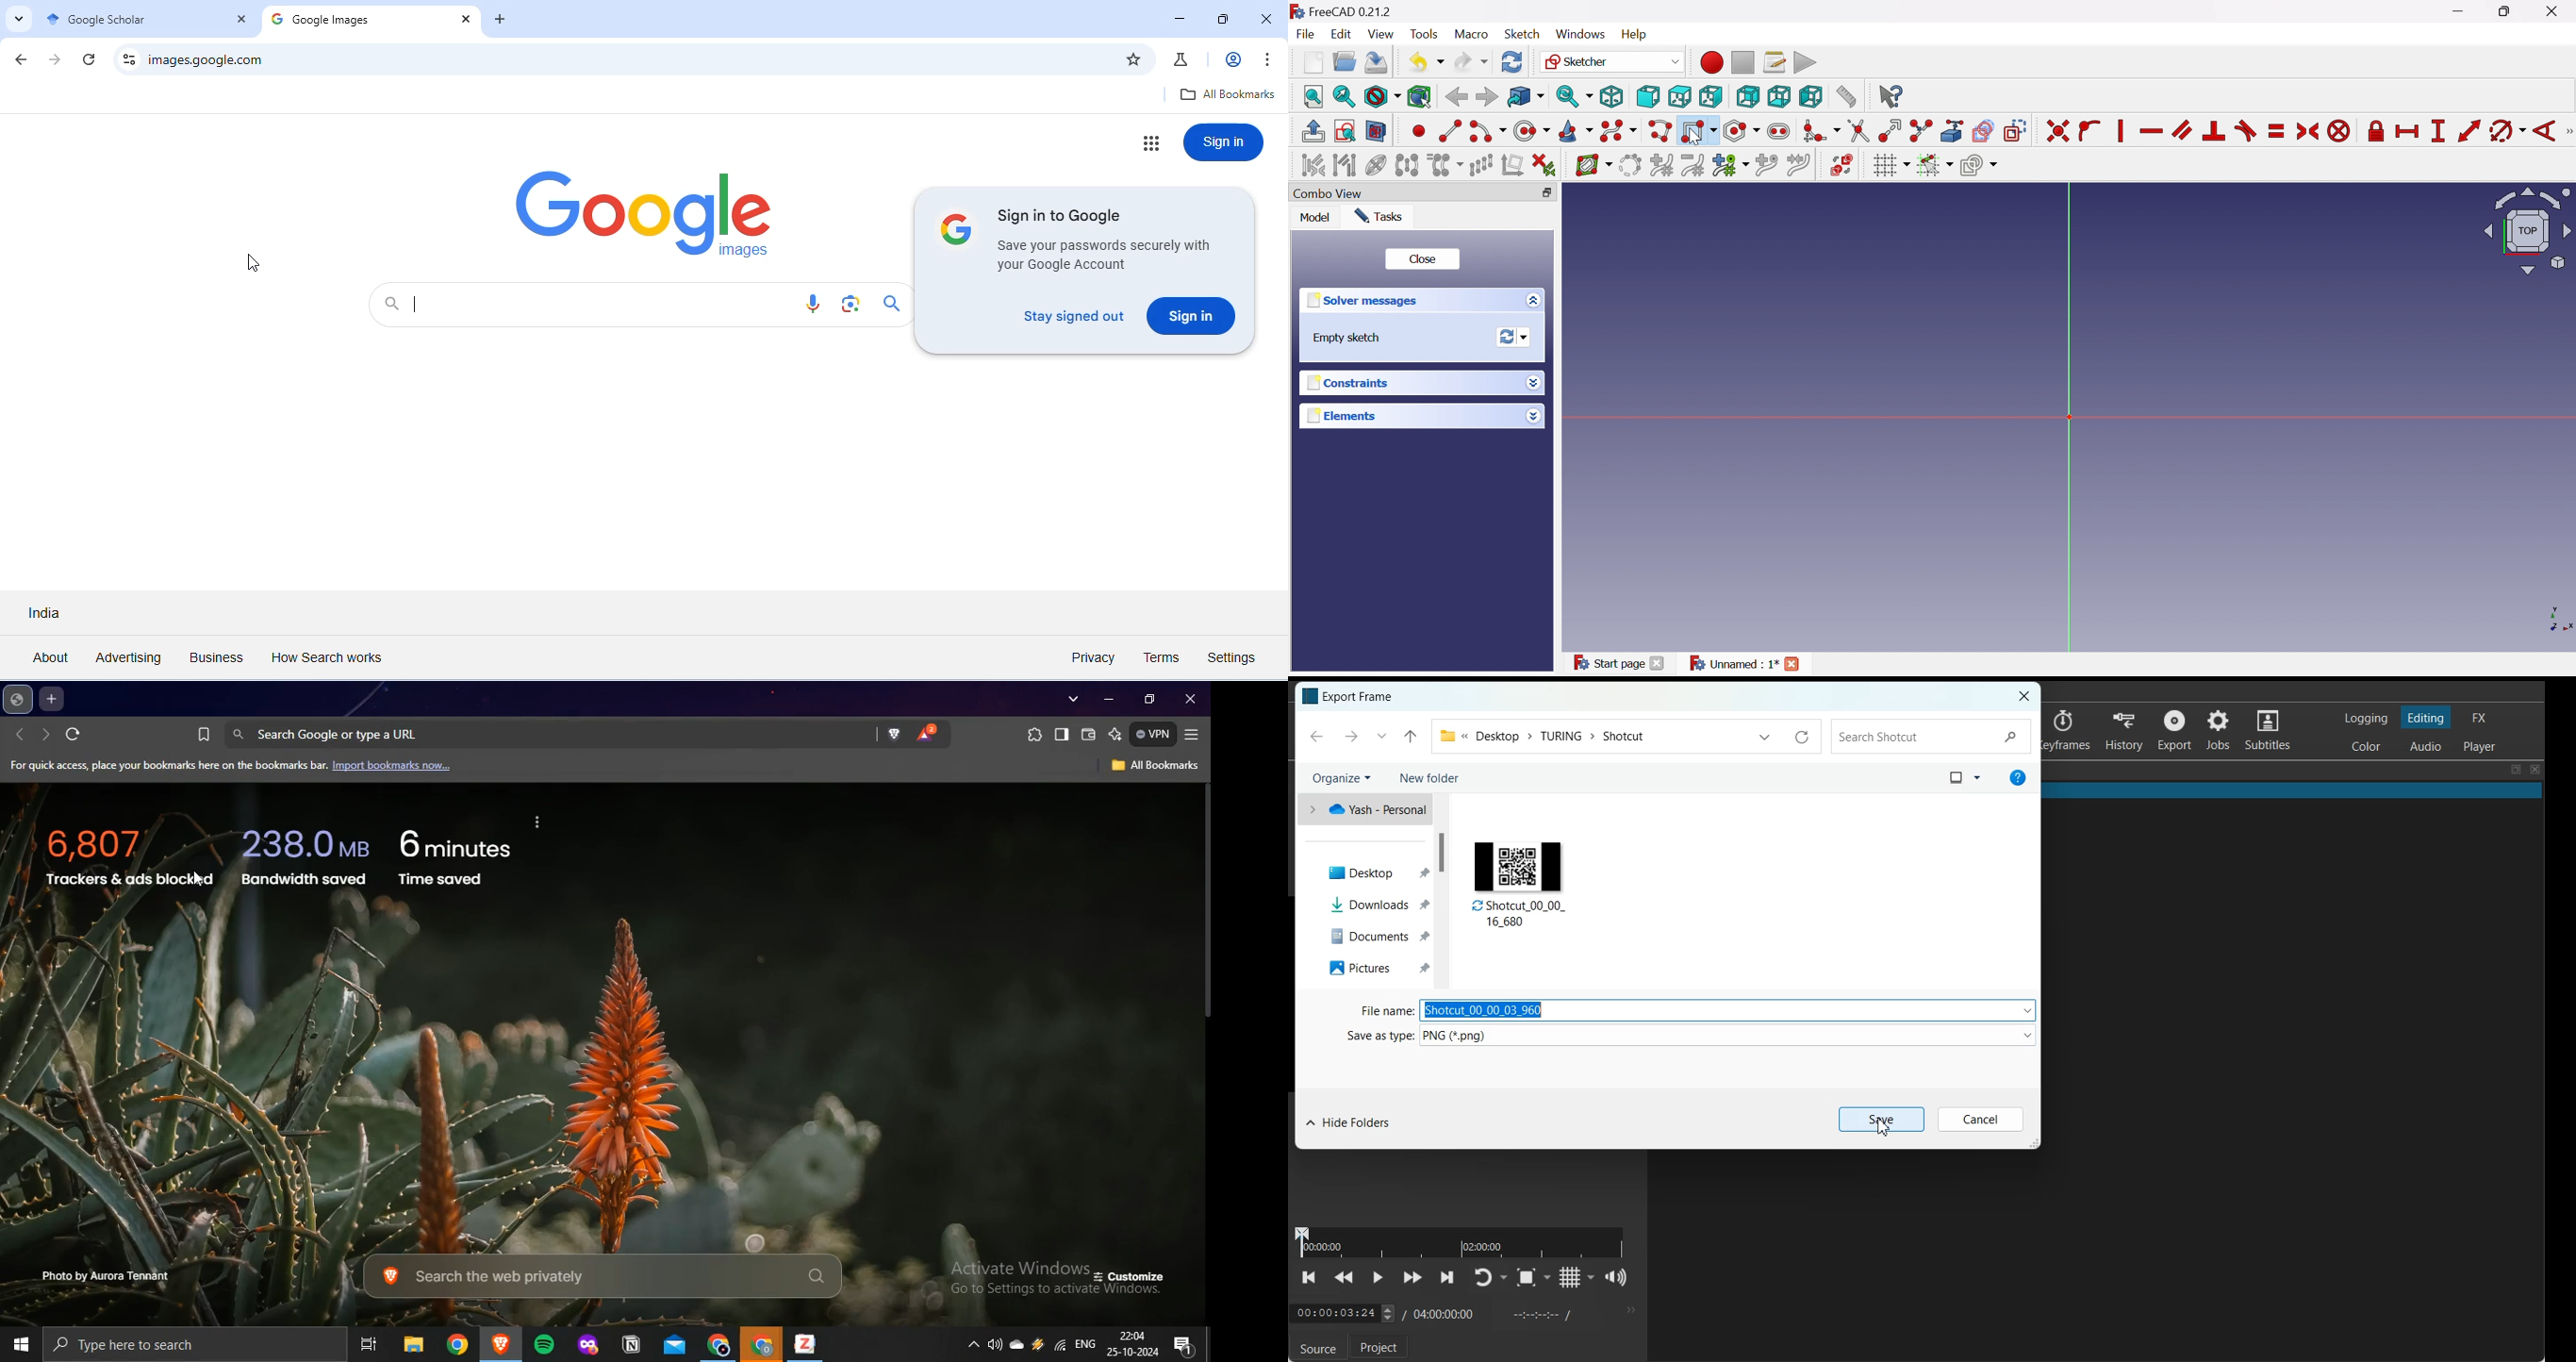  I want to click on More, so click(1629, 1310).